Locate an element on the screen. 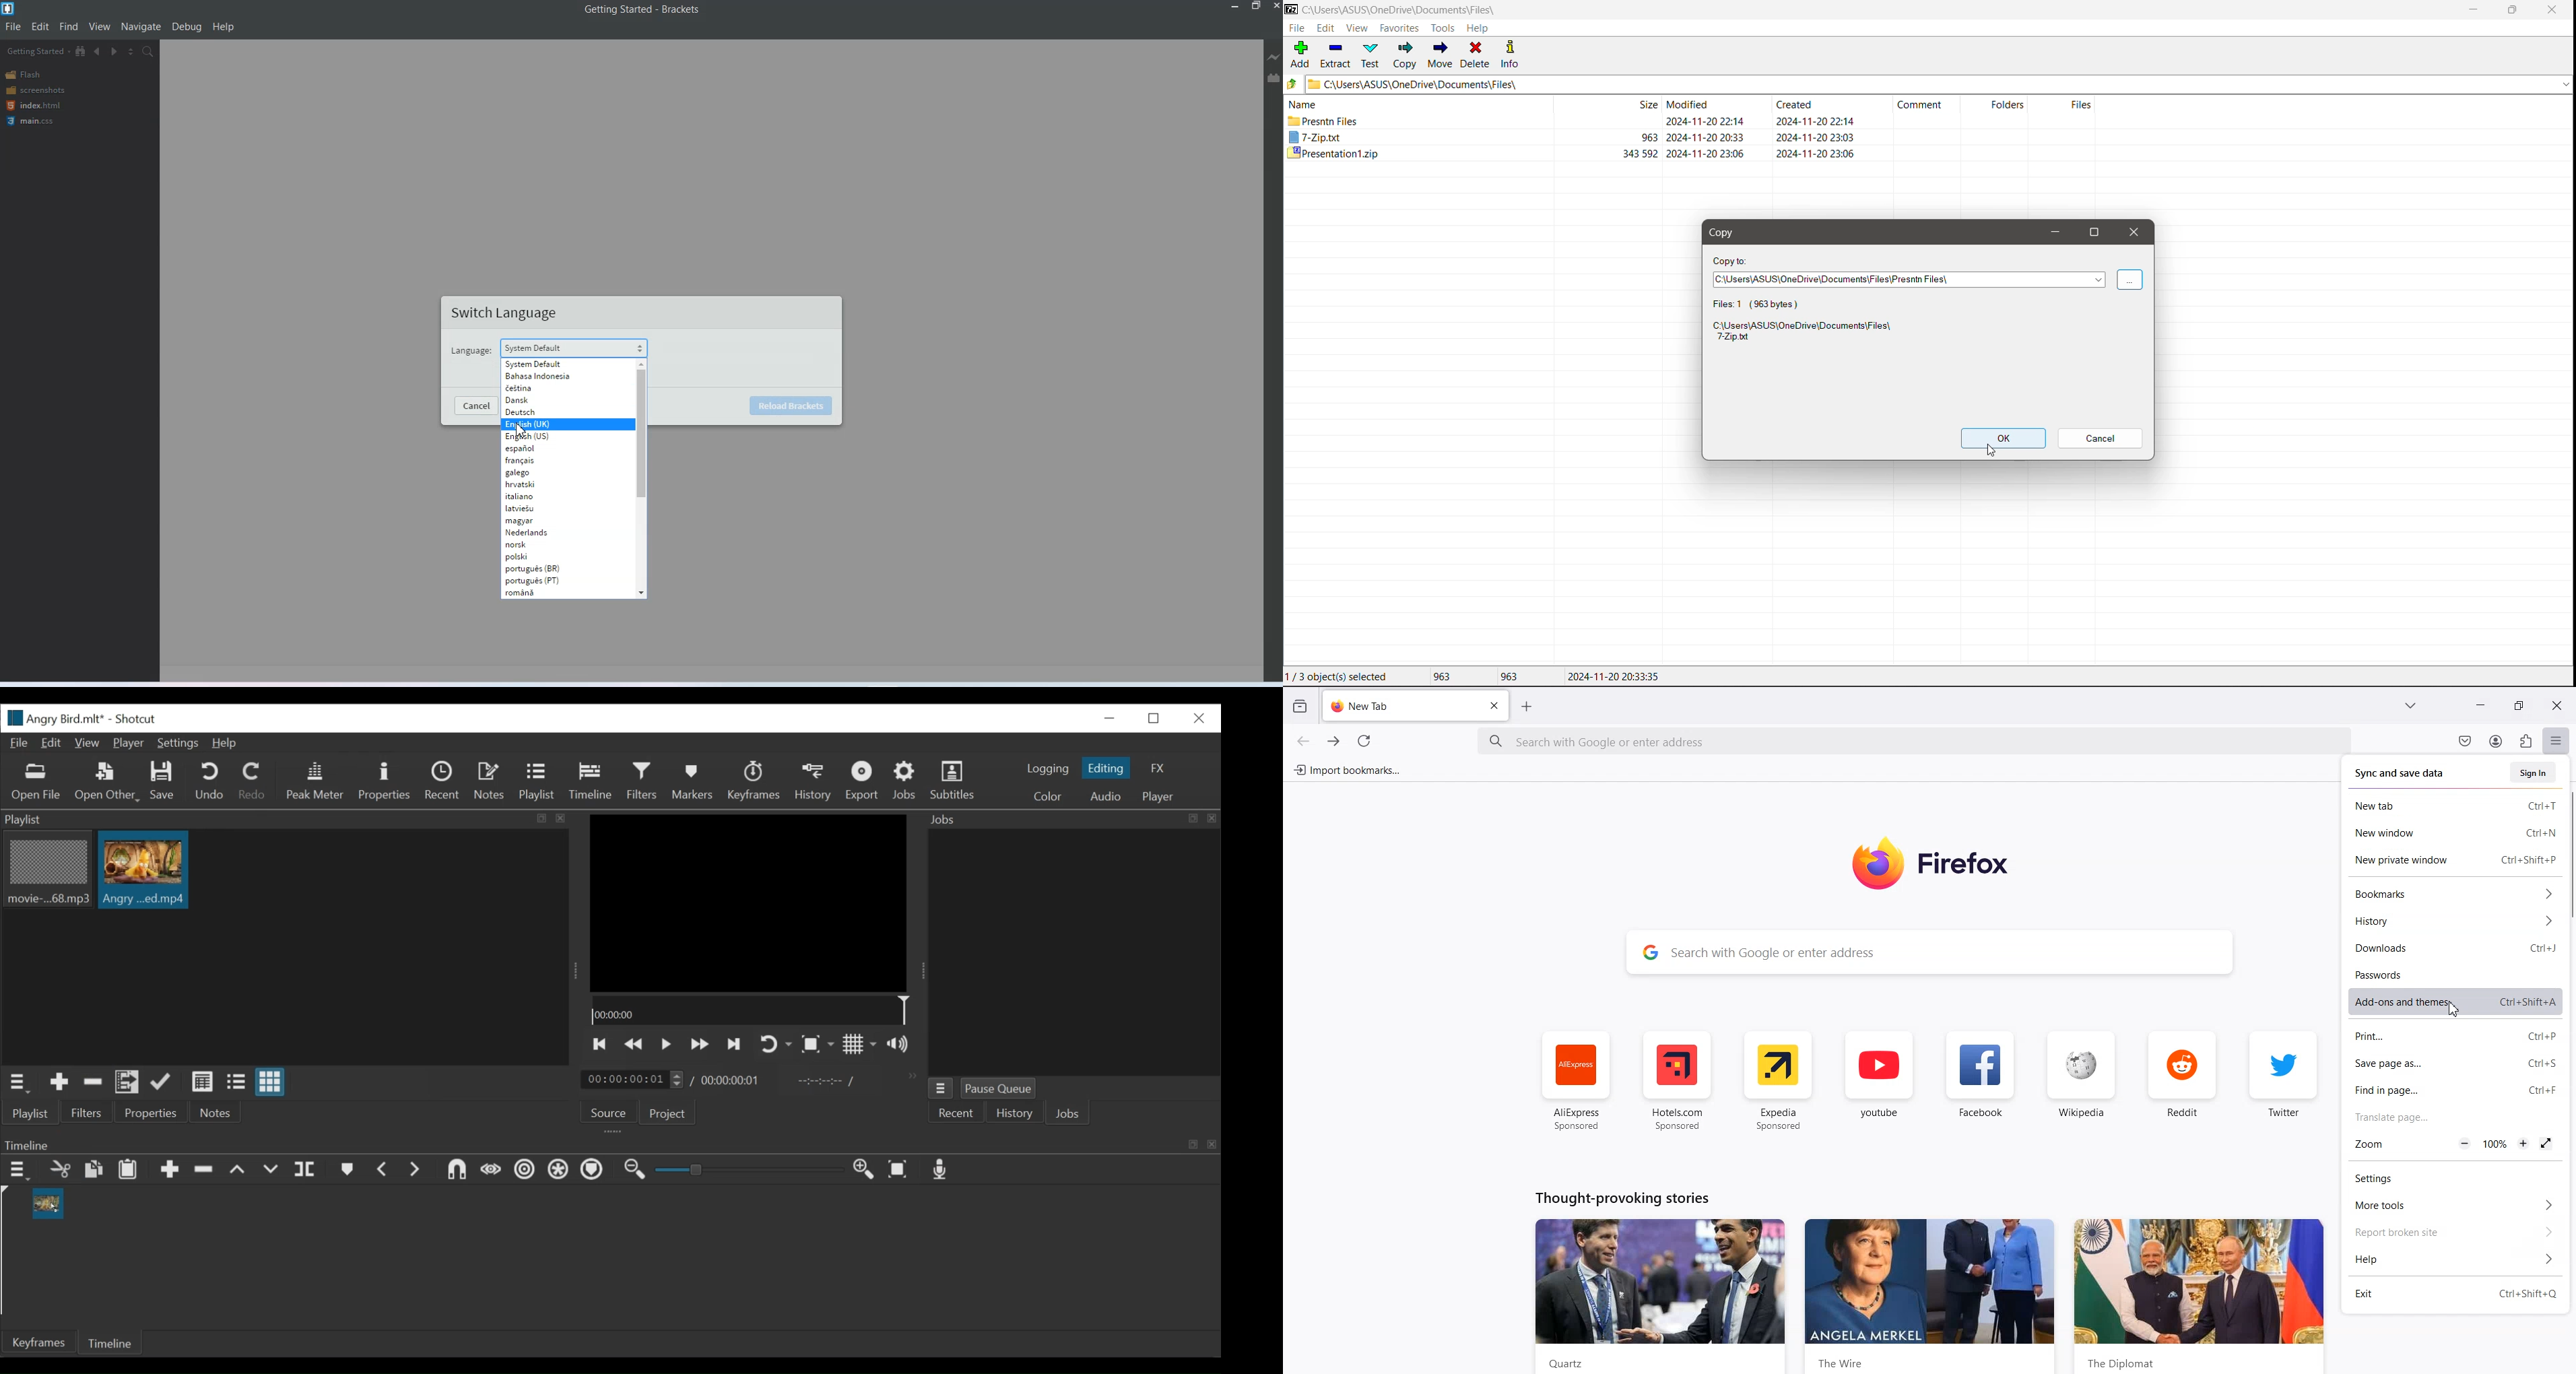 The image size is (2576, 1400). View recent Browsing is located at coordinates (1300, 707).